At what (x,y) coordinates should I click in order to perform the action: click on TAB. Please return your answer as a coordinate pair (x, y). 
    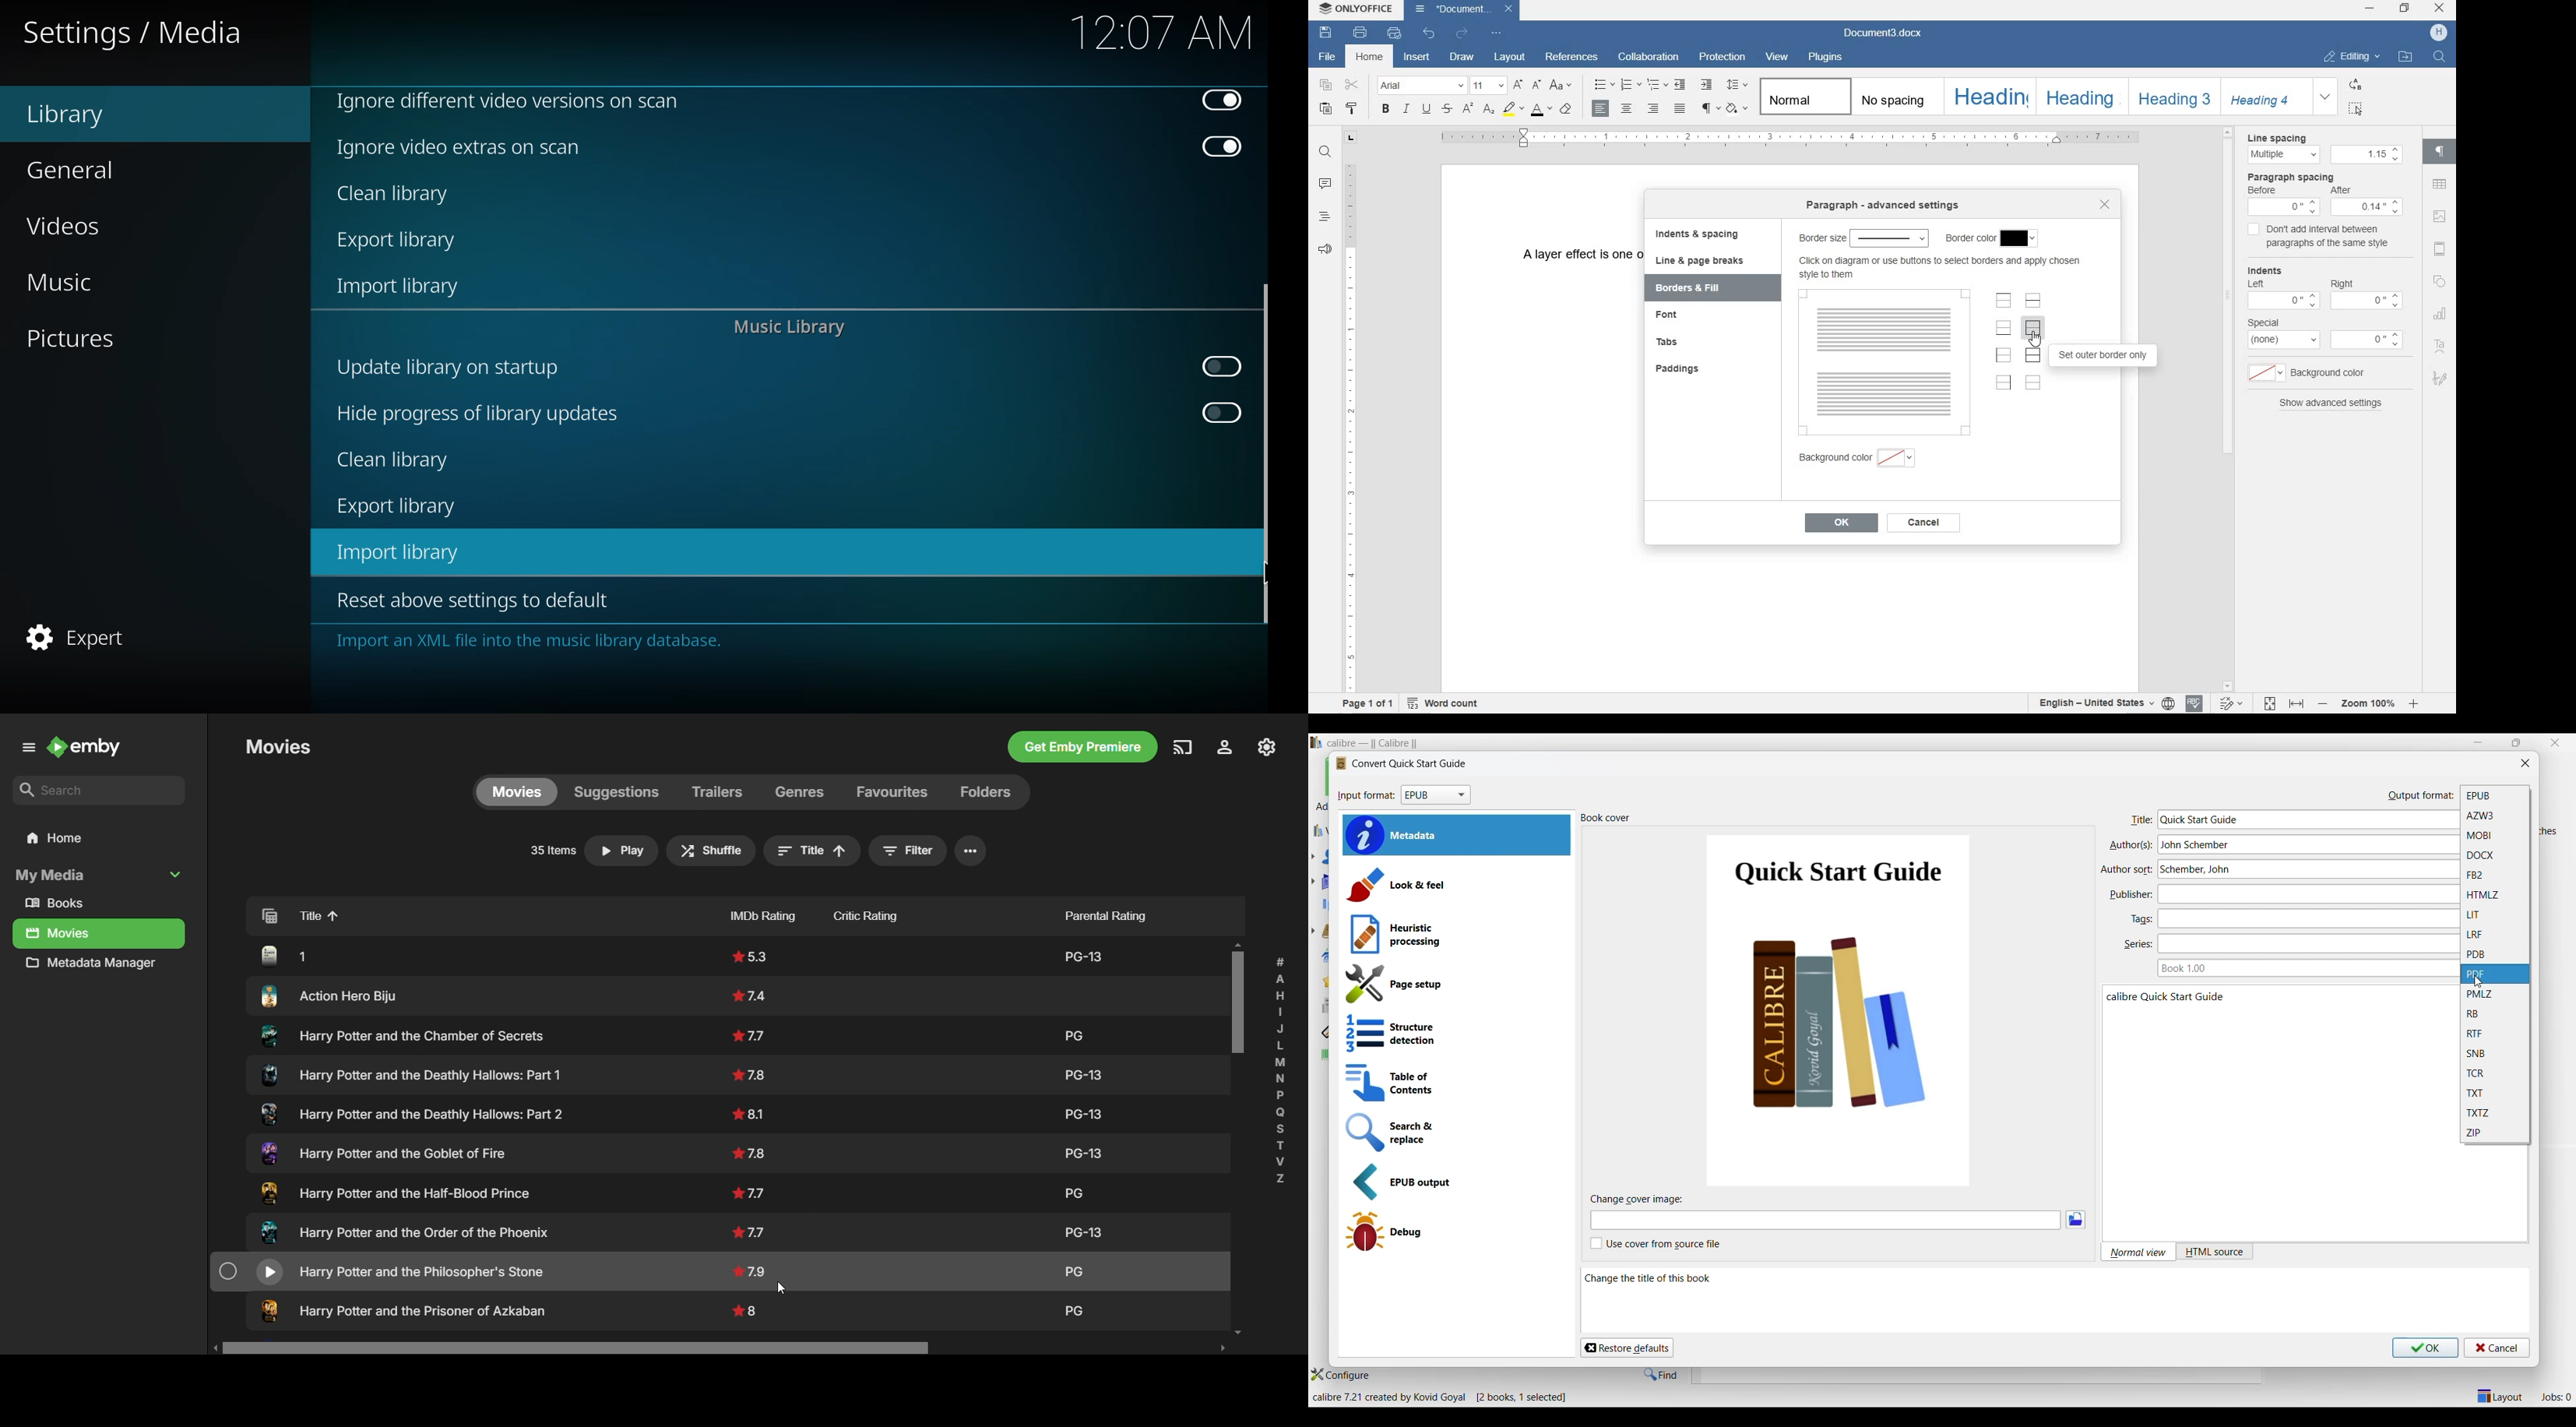
    Looking at the image, I should click on (1351, 139).